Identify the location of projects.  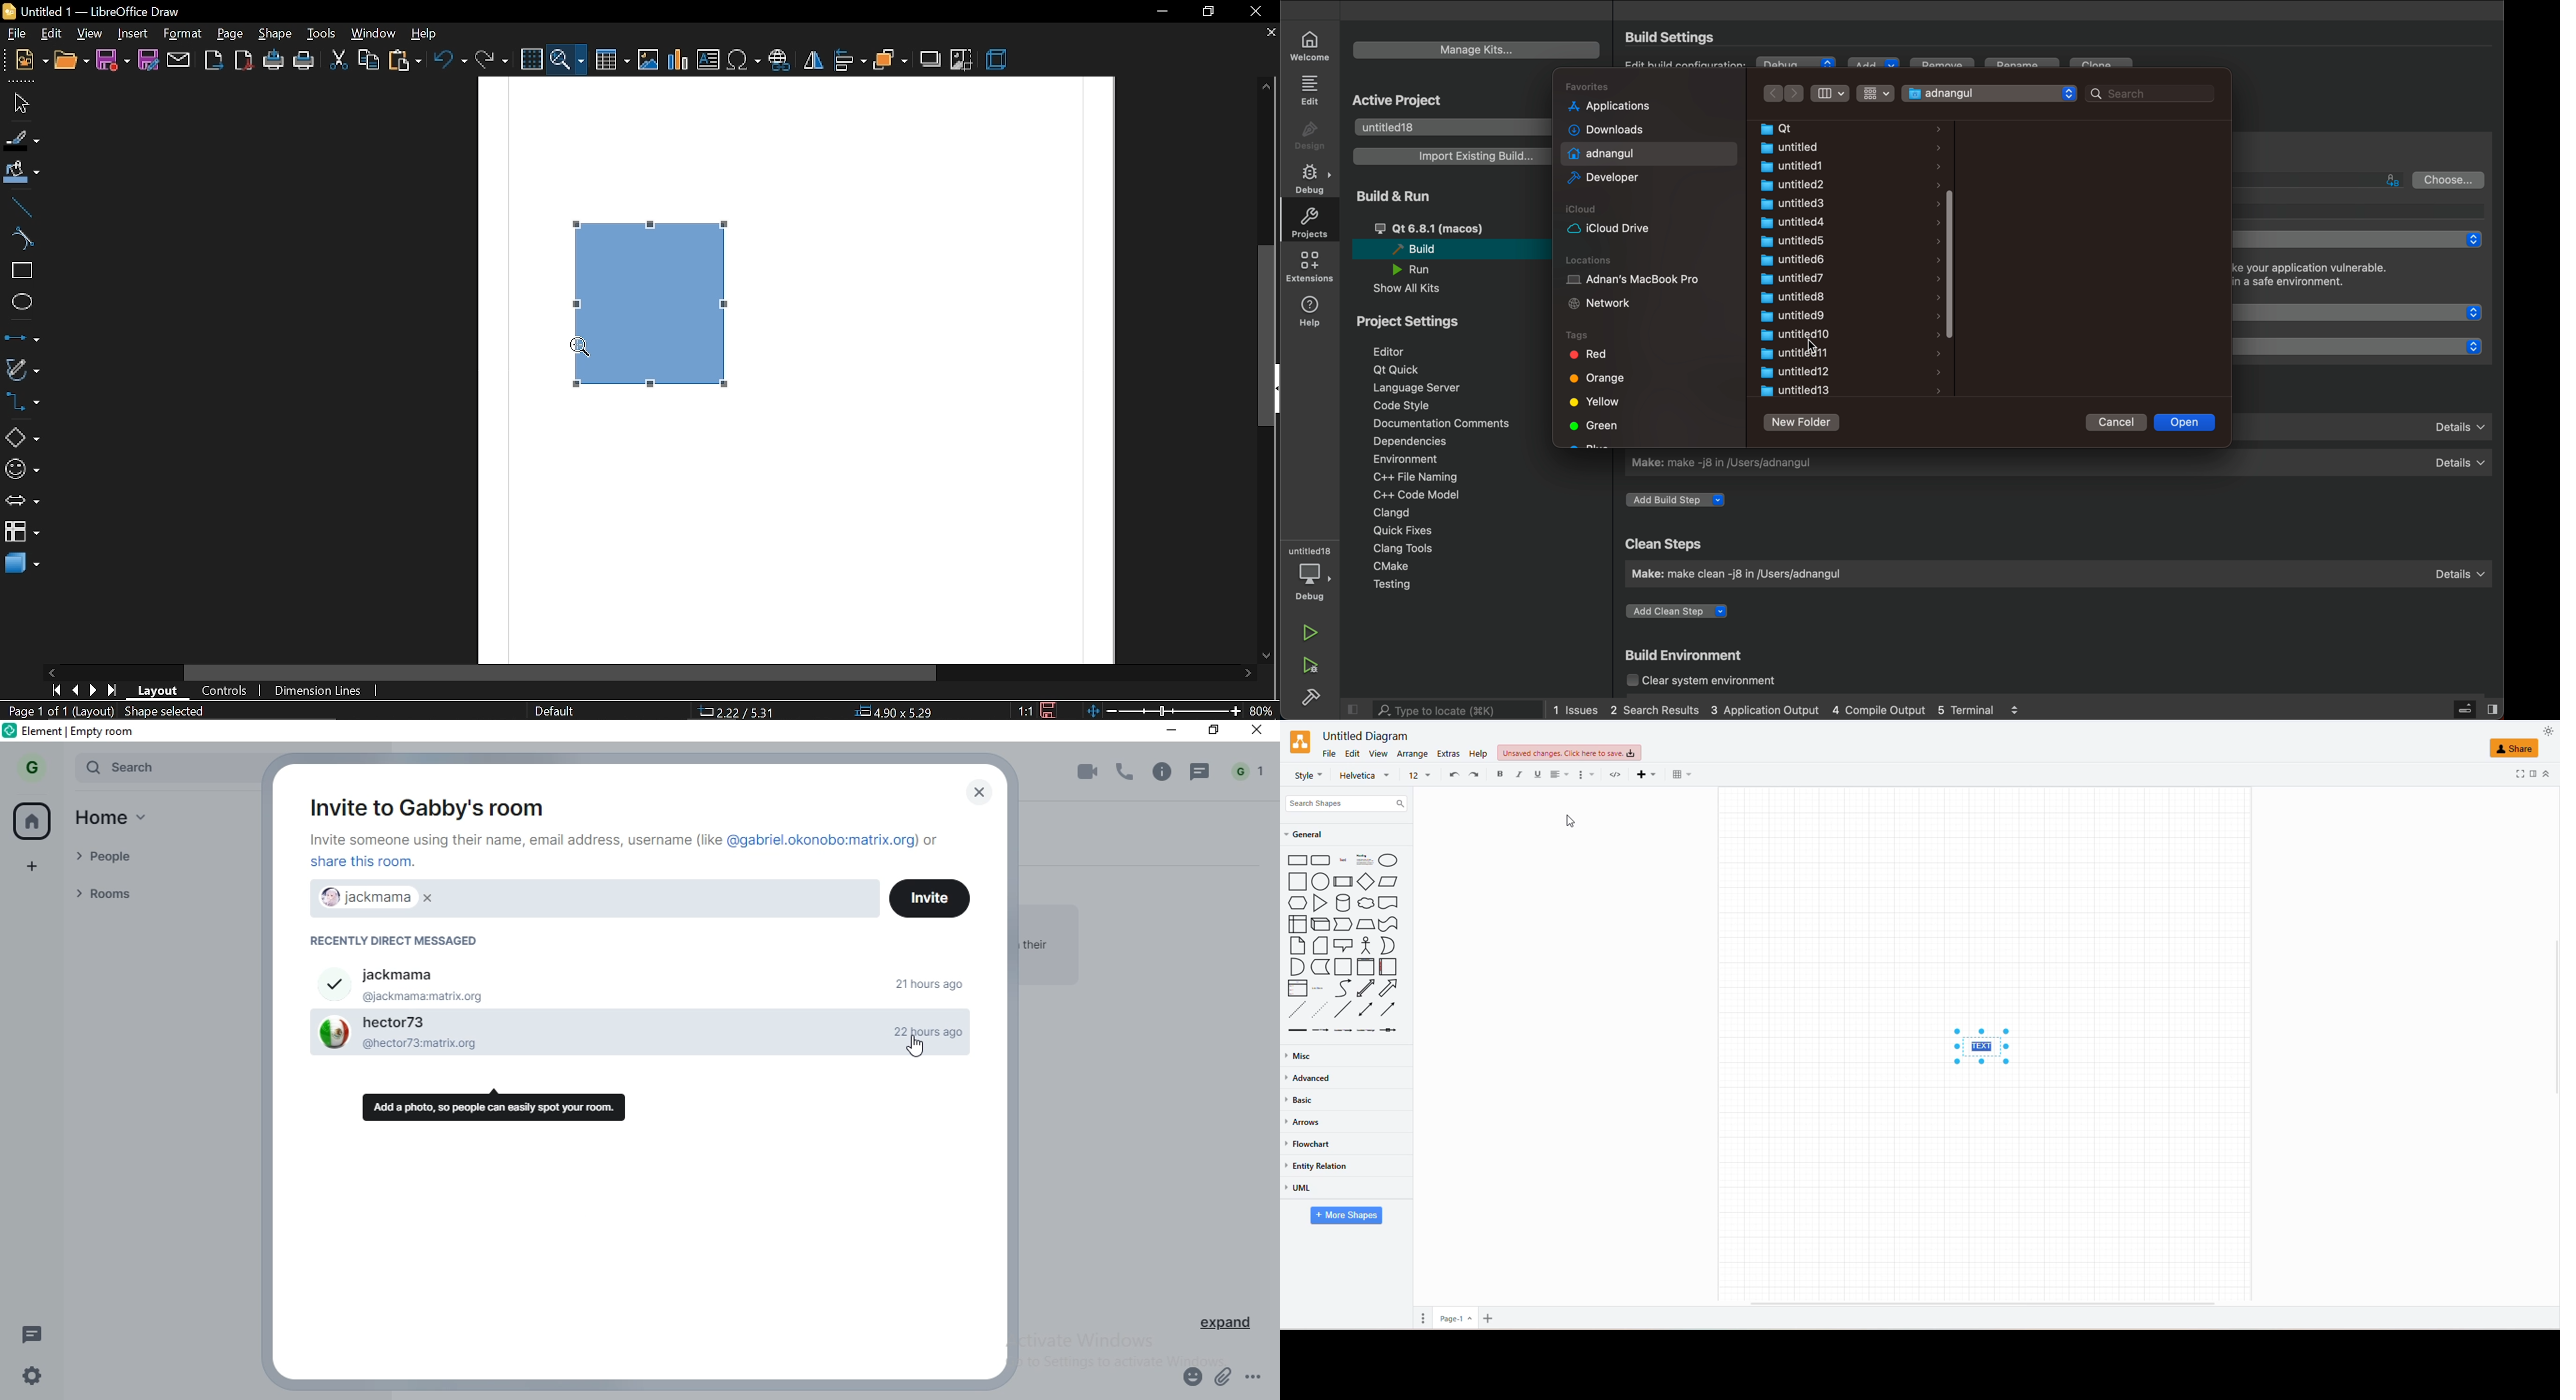
(1309, 225).